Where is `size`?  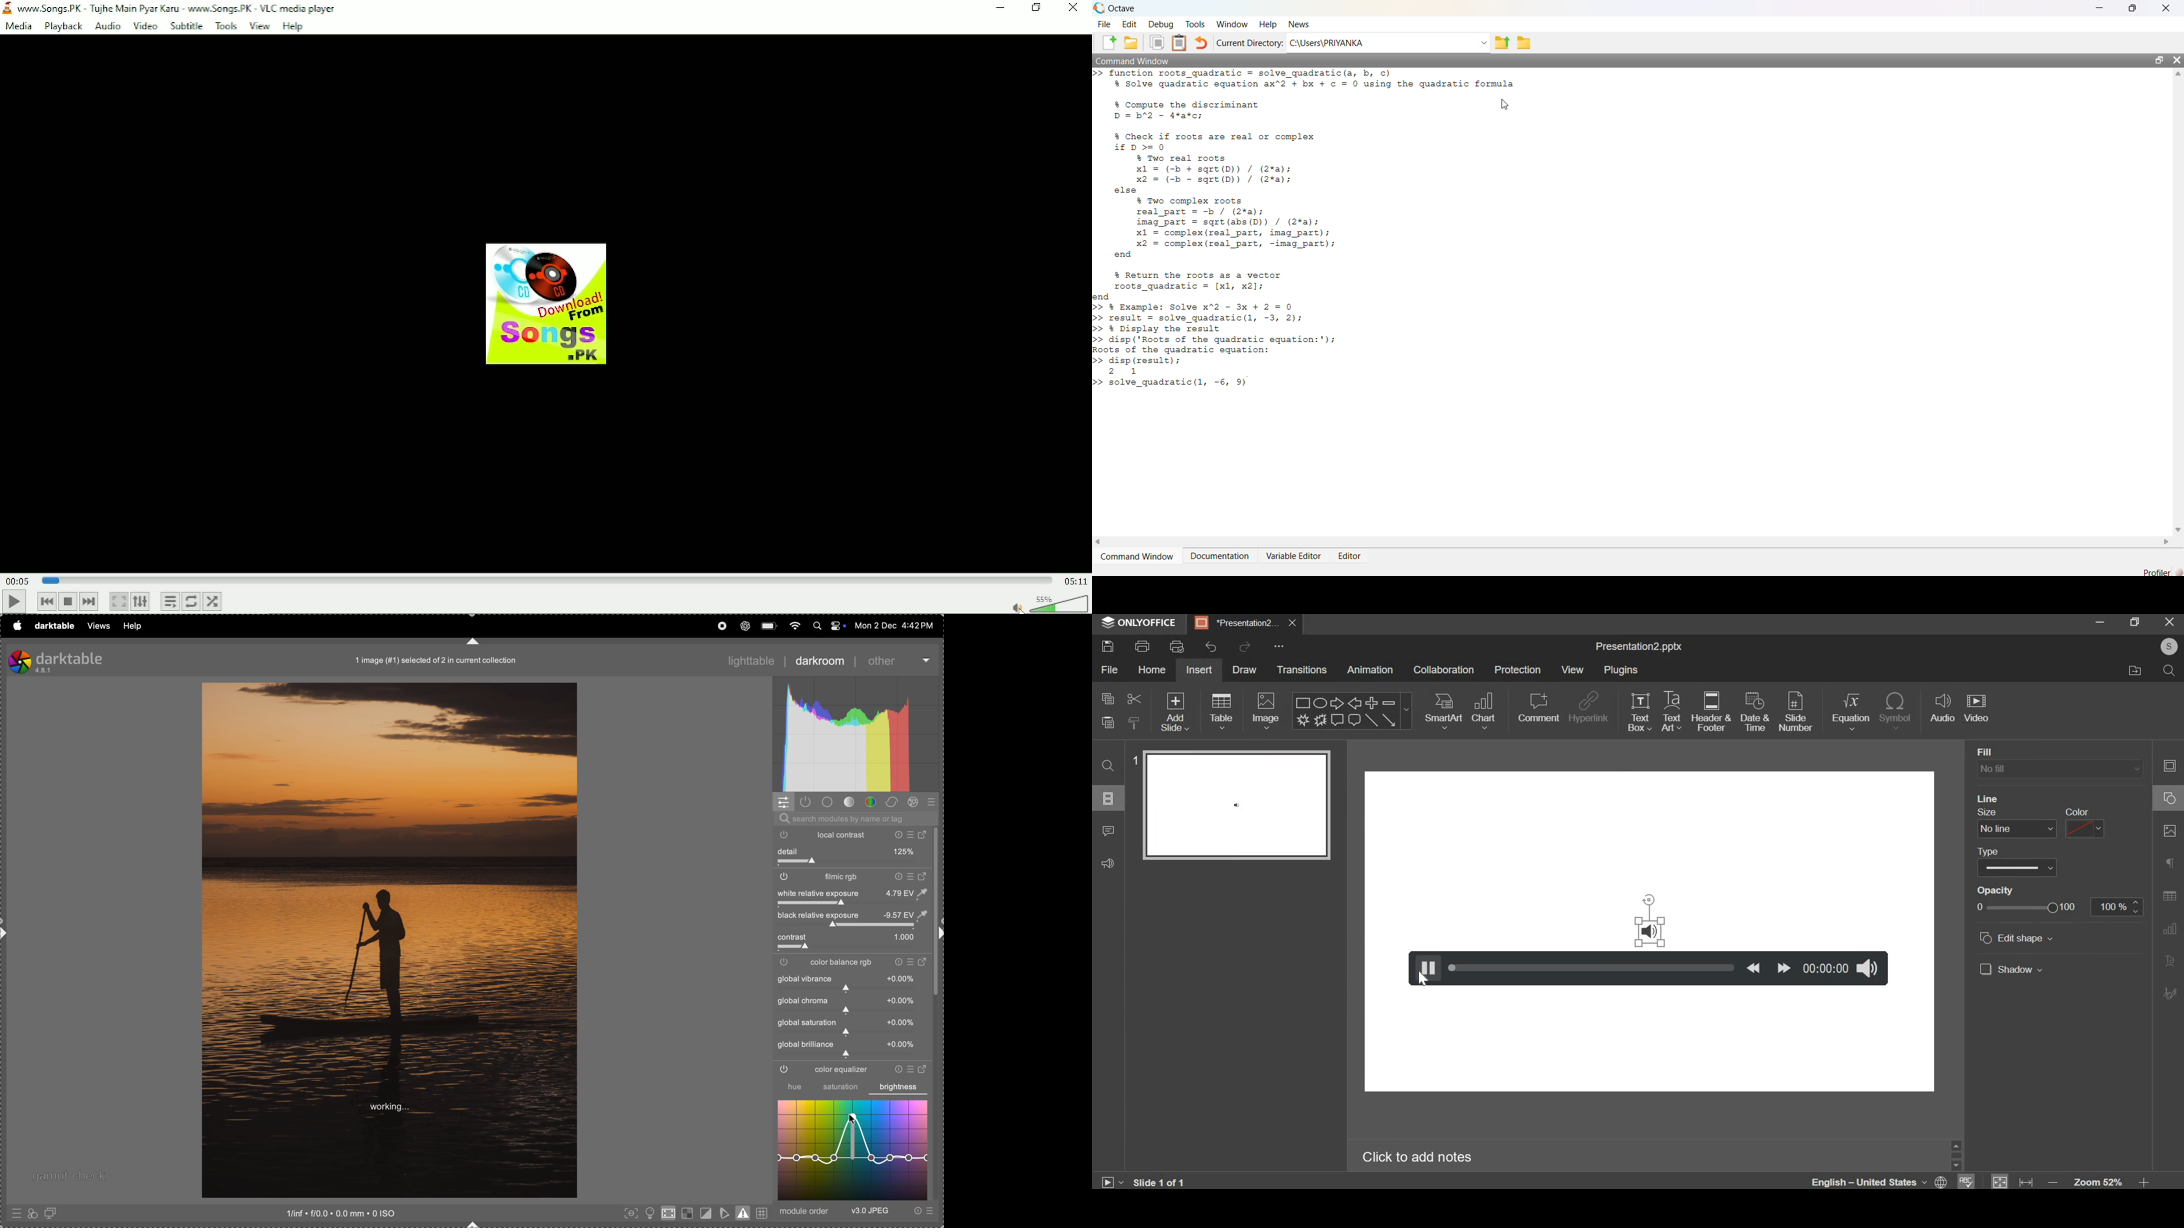
size is located at coordinates (1987, 812).